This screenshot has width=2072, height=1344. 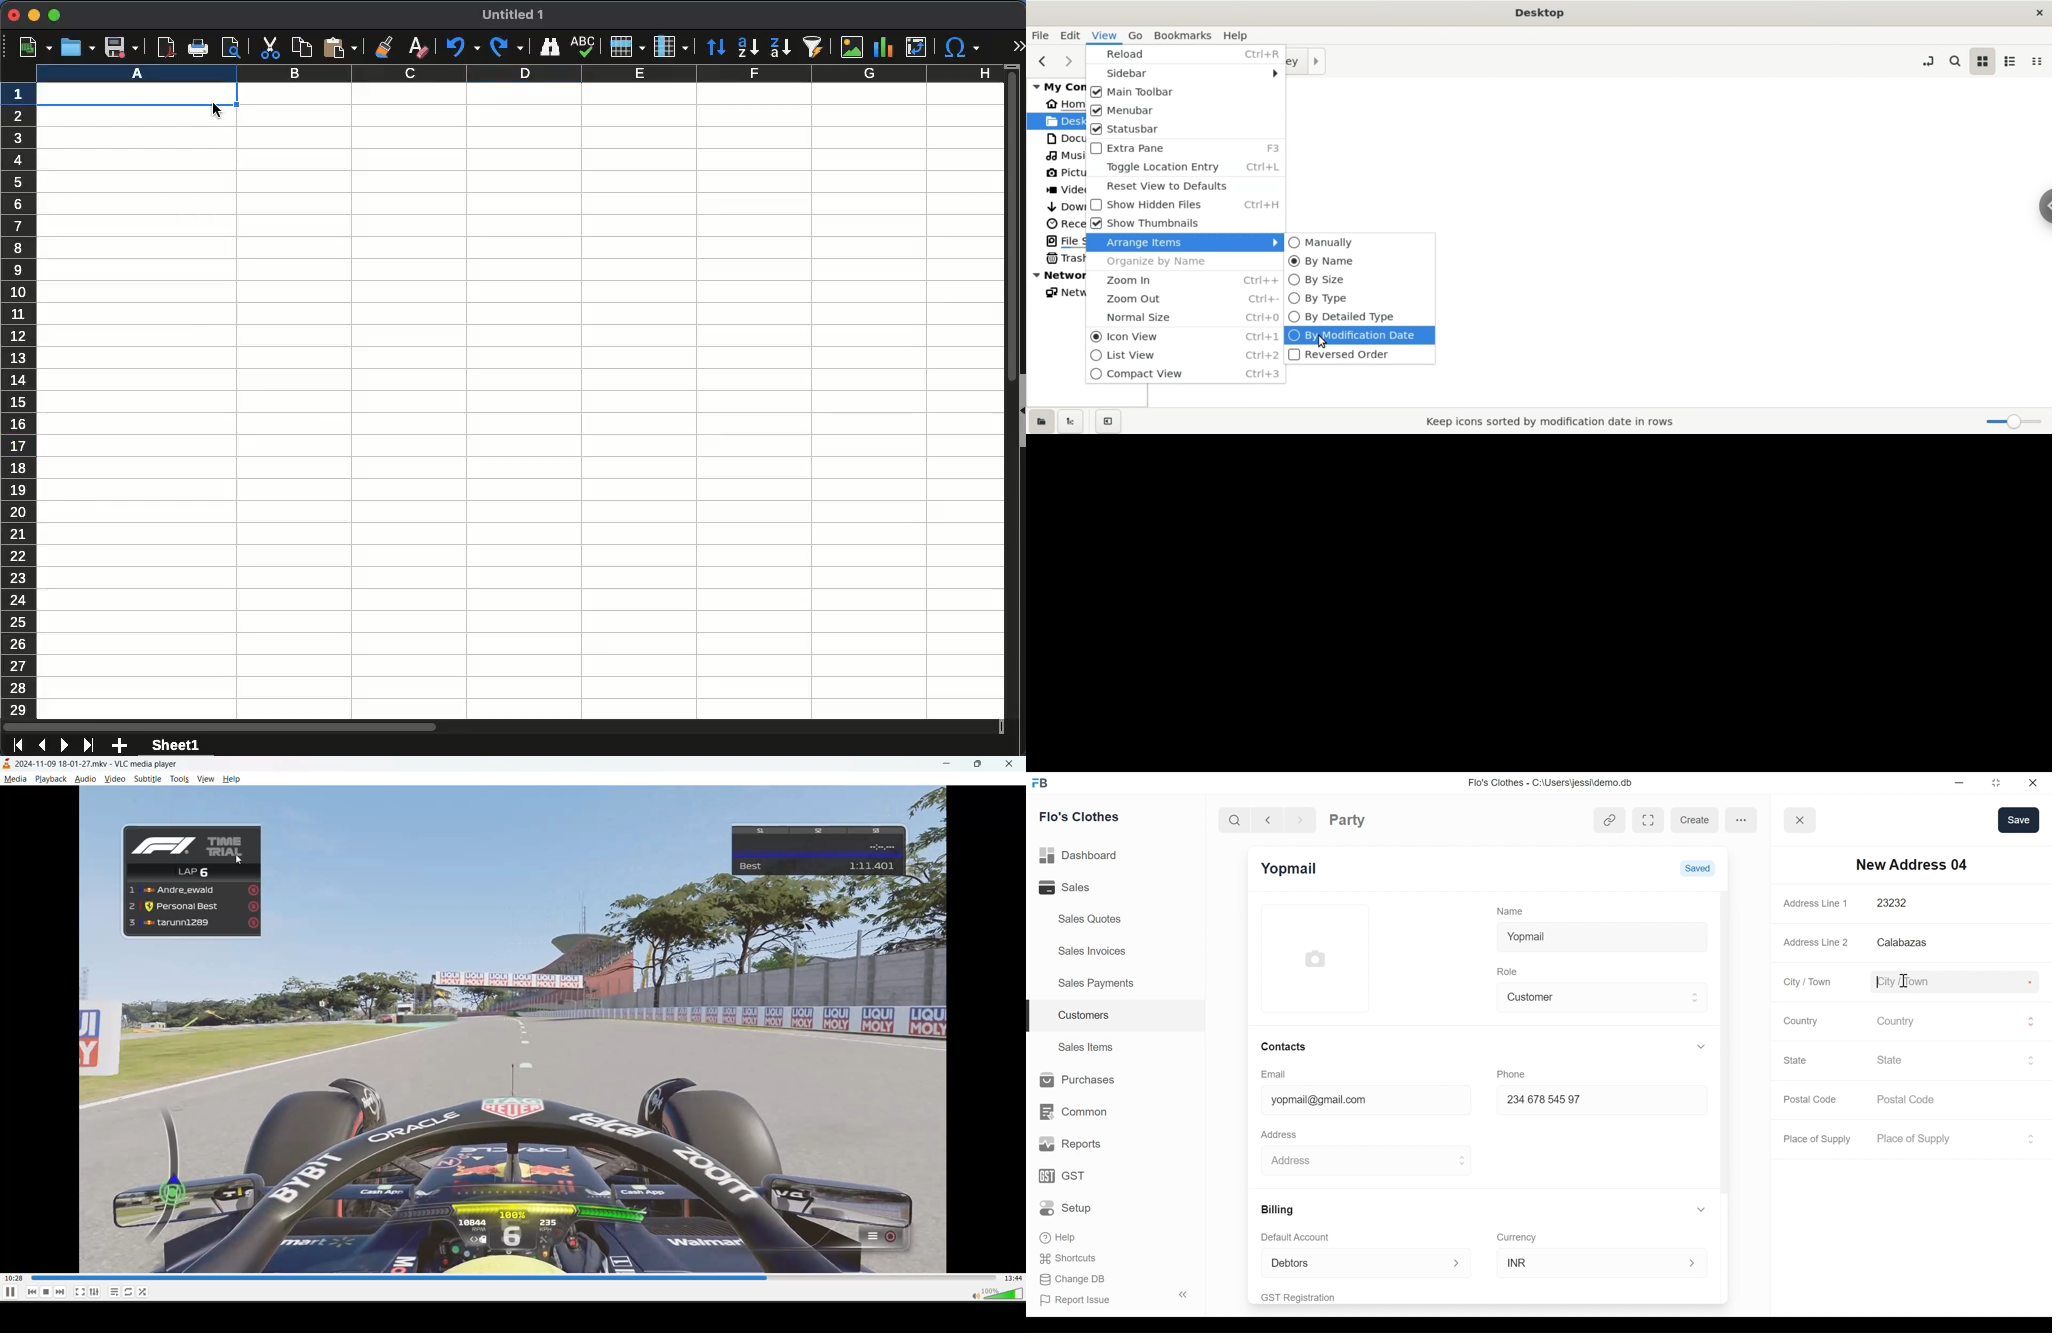 I want to click on Billing, so click(x=1276, y=1210).